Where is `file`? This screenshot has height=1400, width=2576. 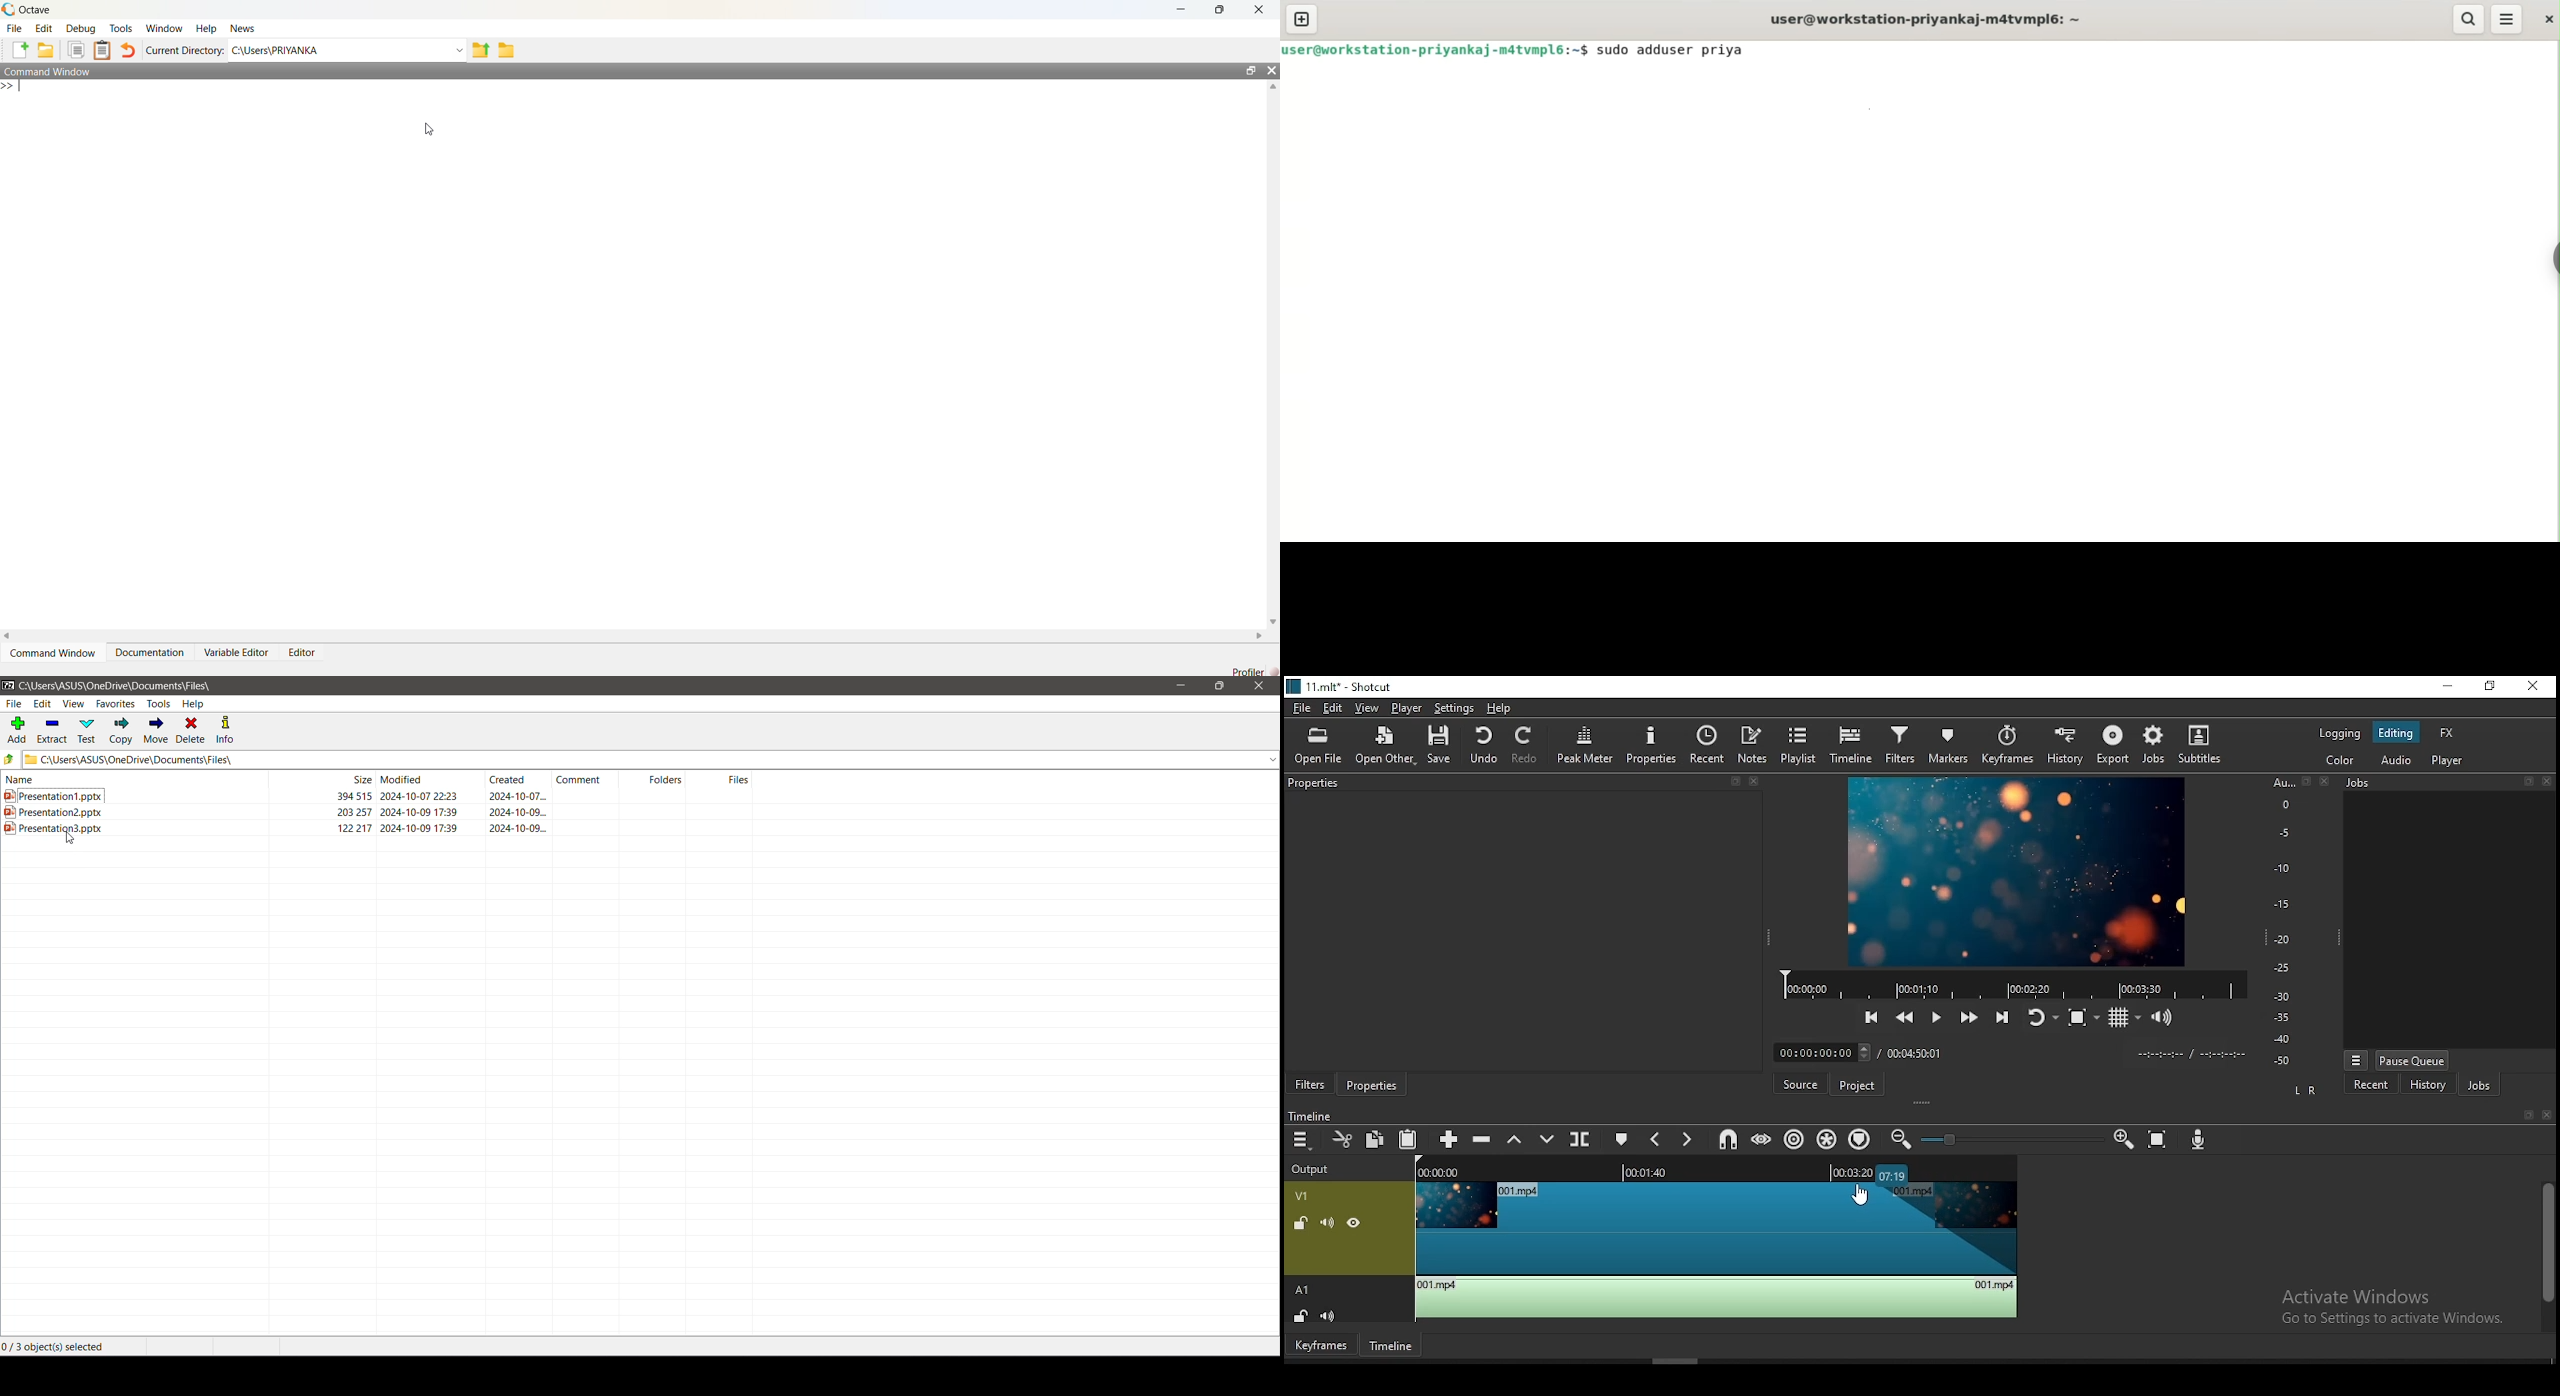 file is located at coordinates (1300, 707).